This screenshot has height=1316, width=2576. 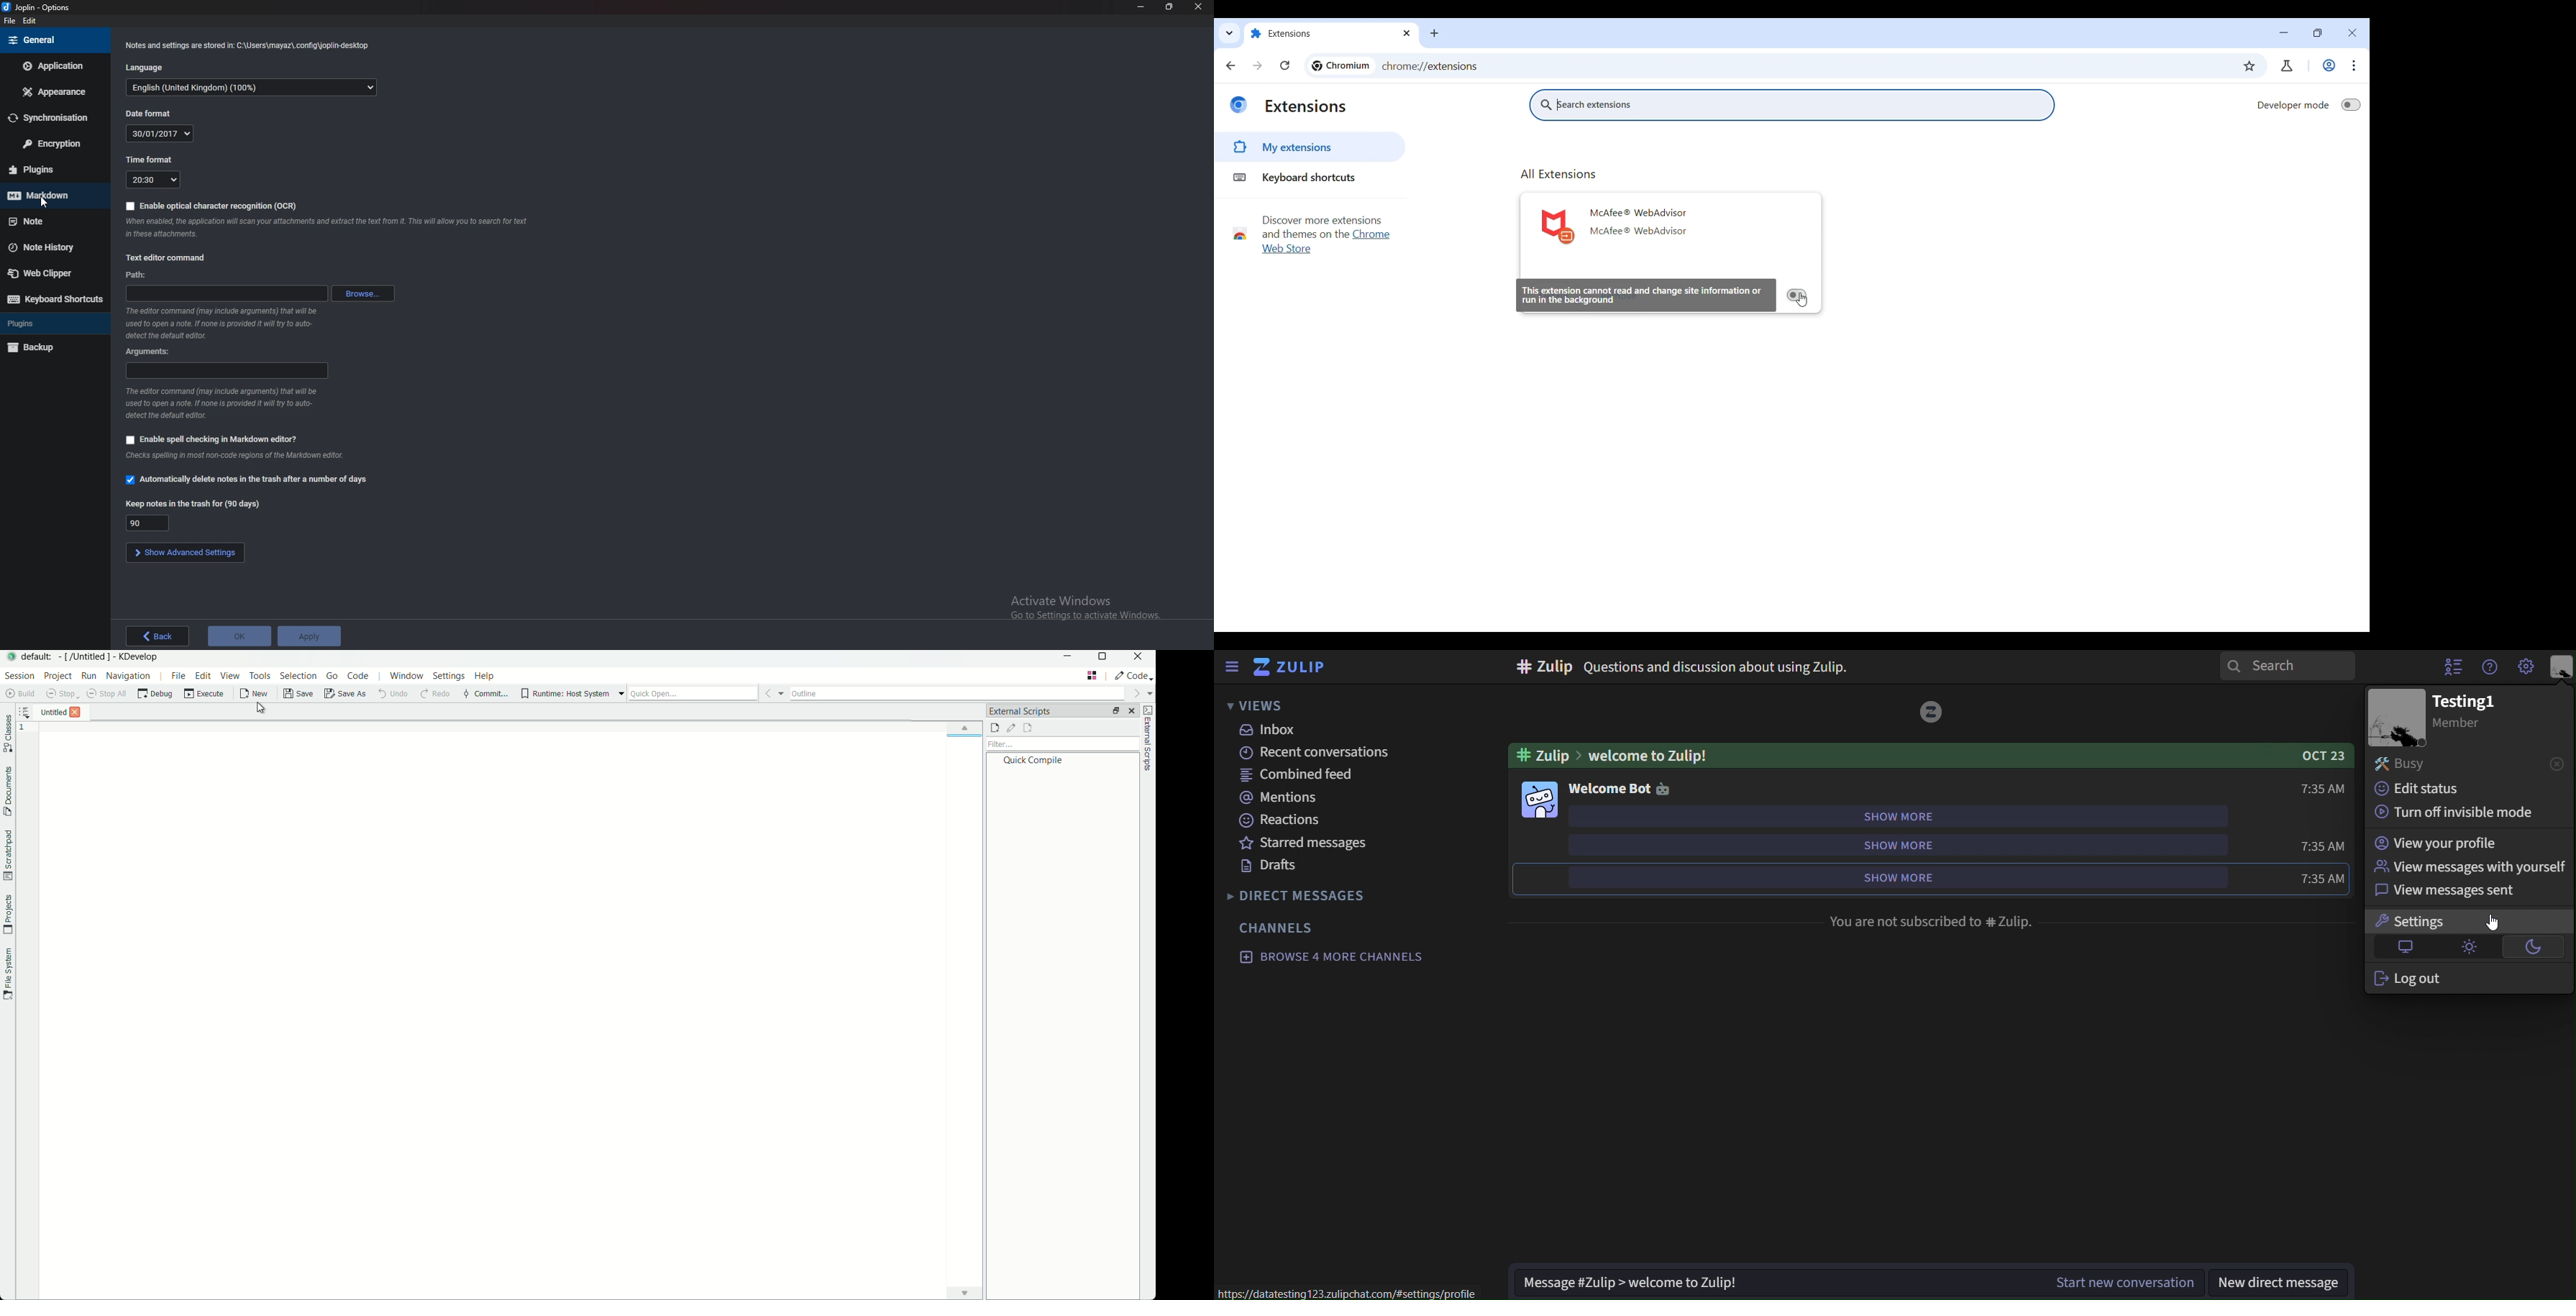 I want to click on Developer mode, so click(x=2293, y=105).